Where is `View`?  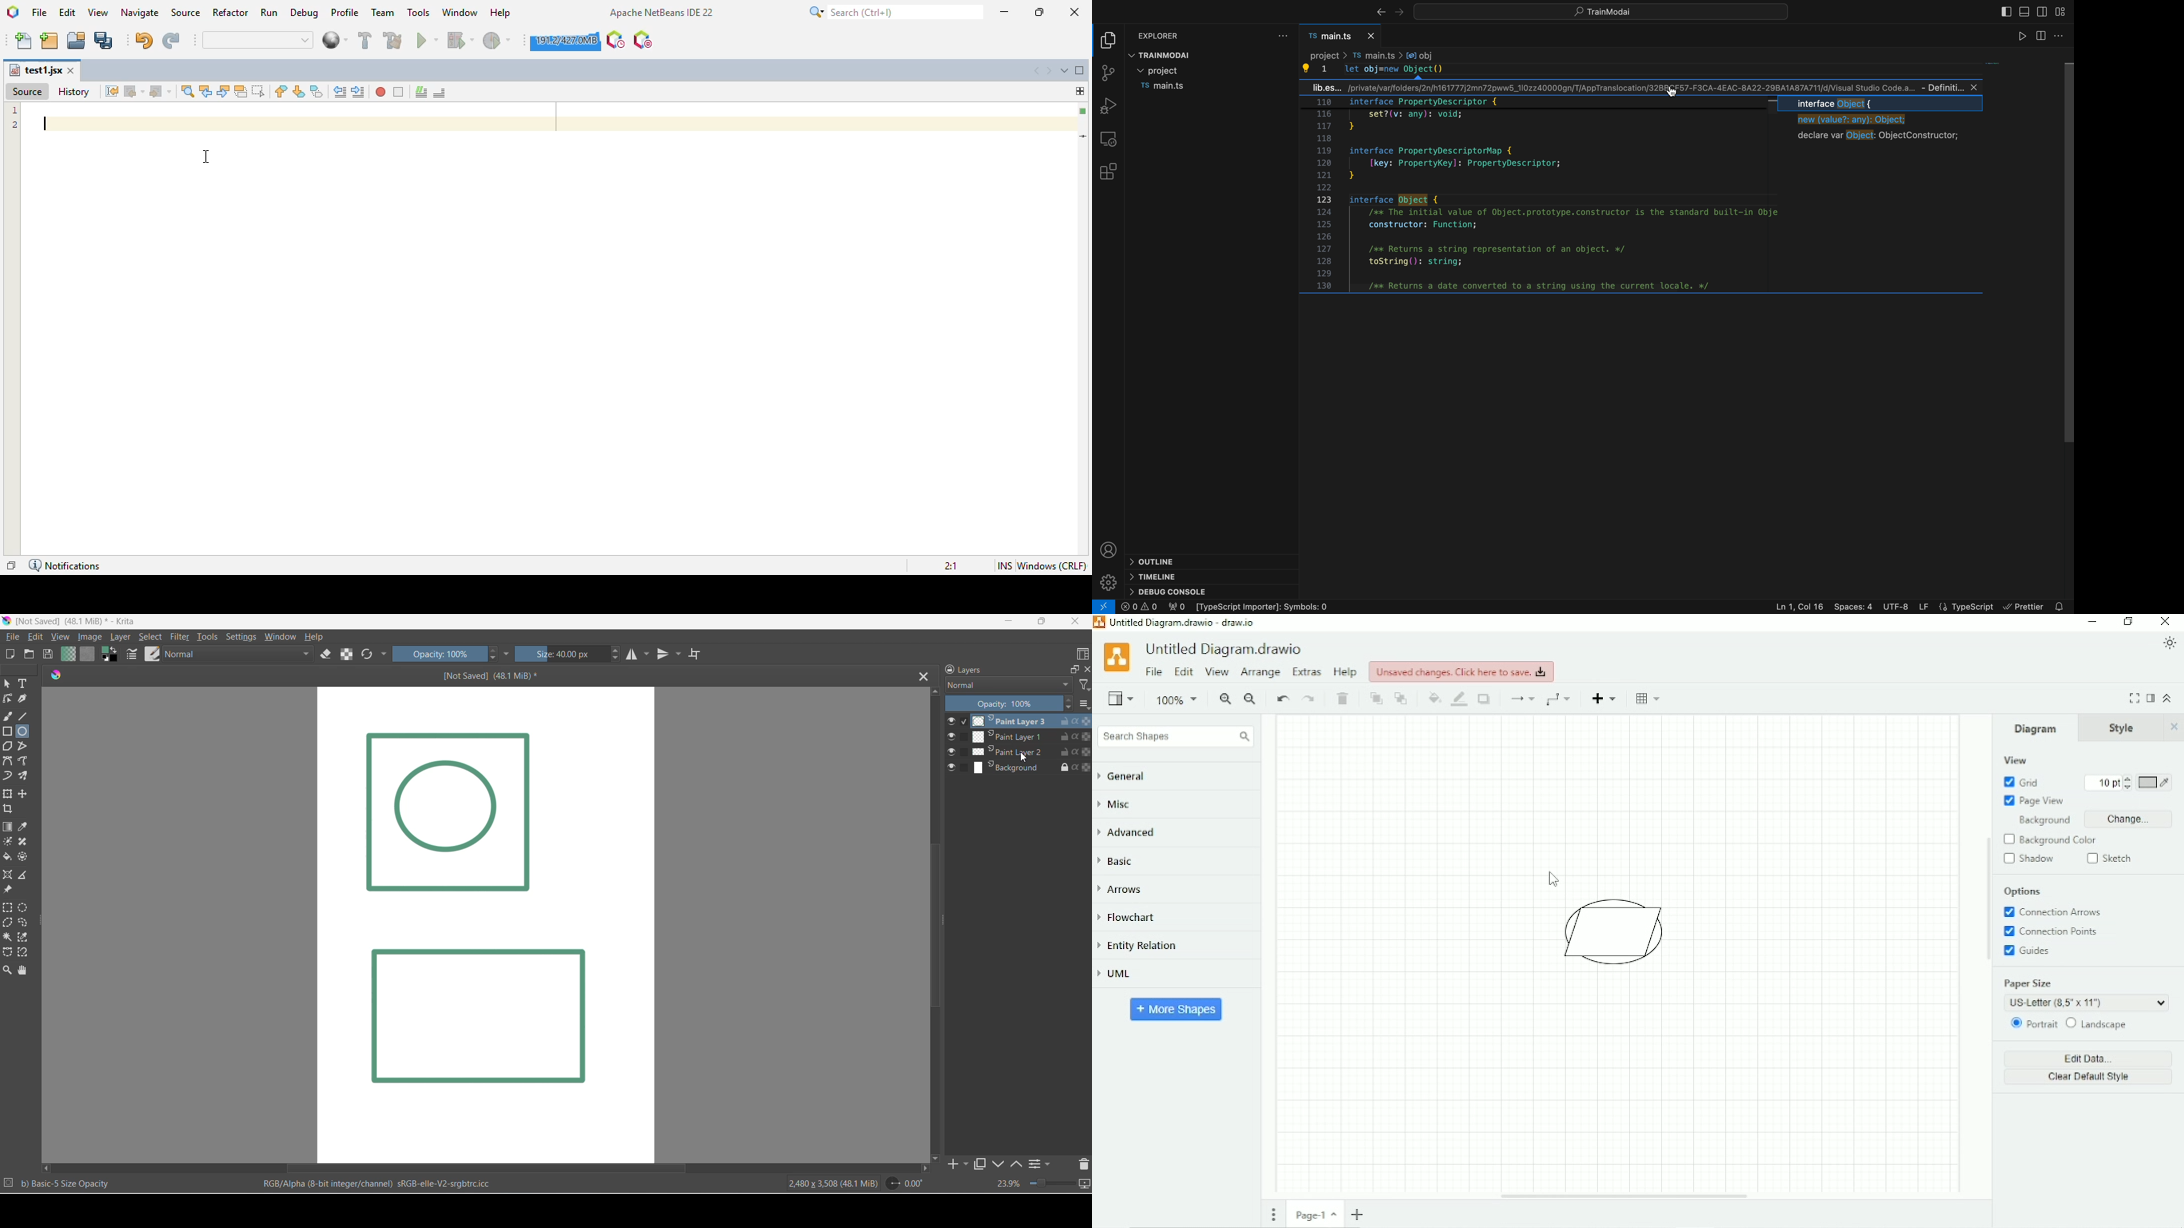 View is located at coordinates (1217, 673).